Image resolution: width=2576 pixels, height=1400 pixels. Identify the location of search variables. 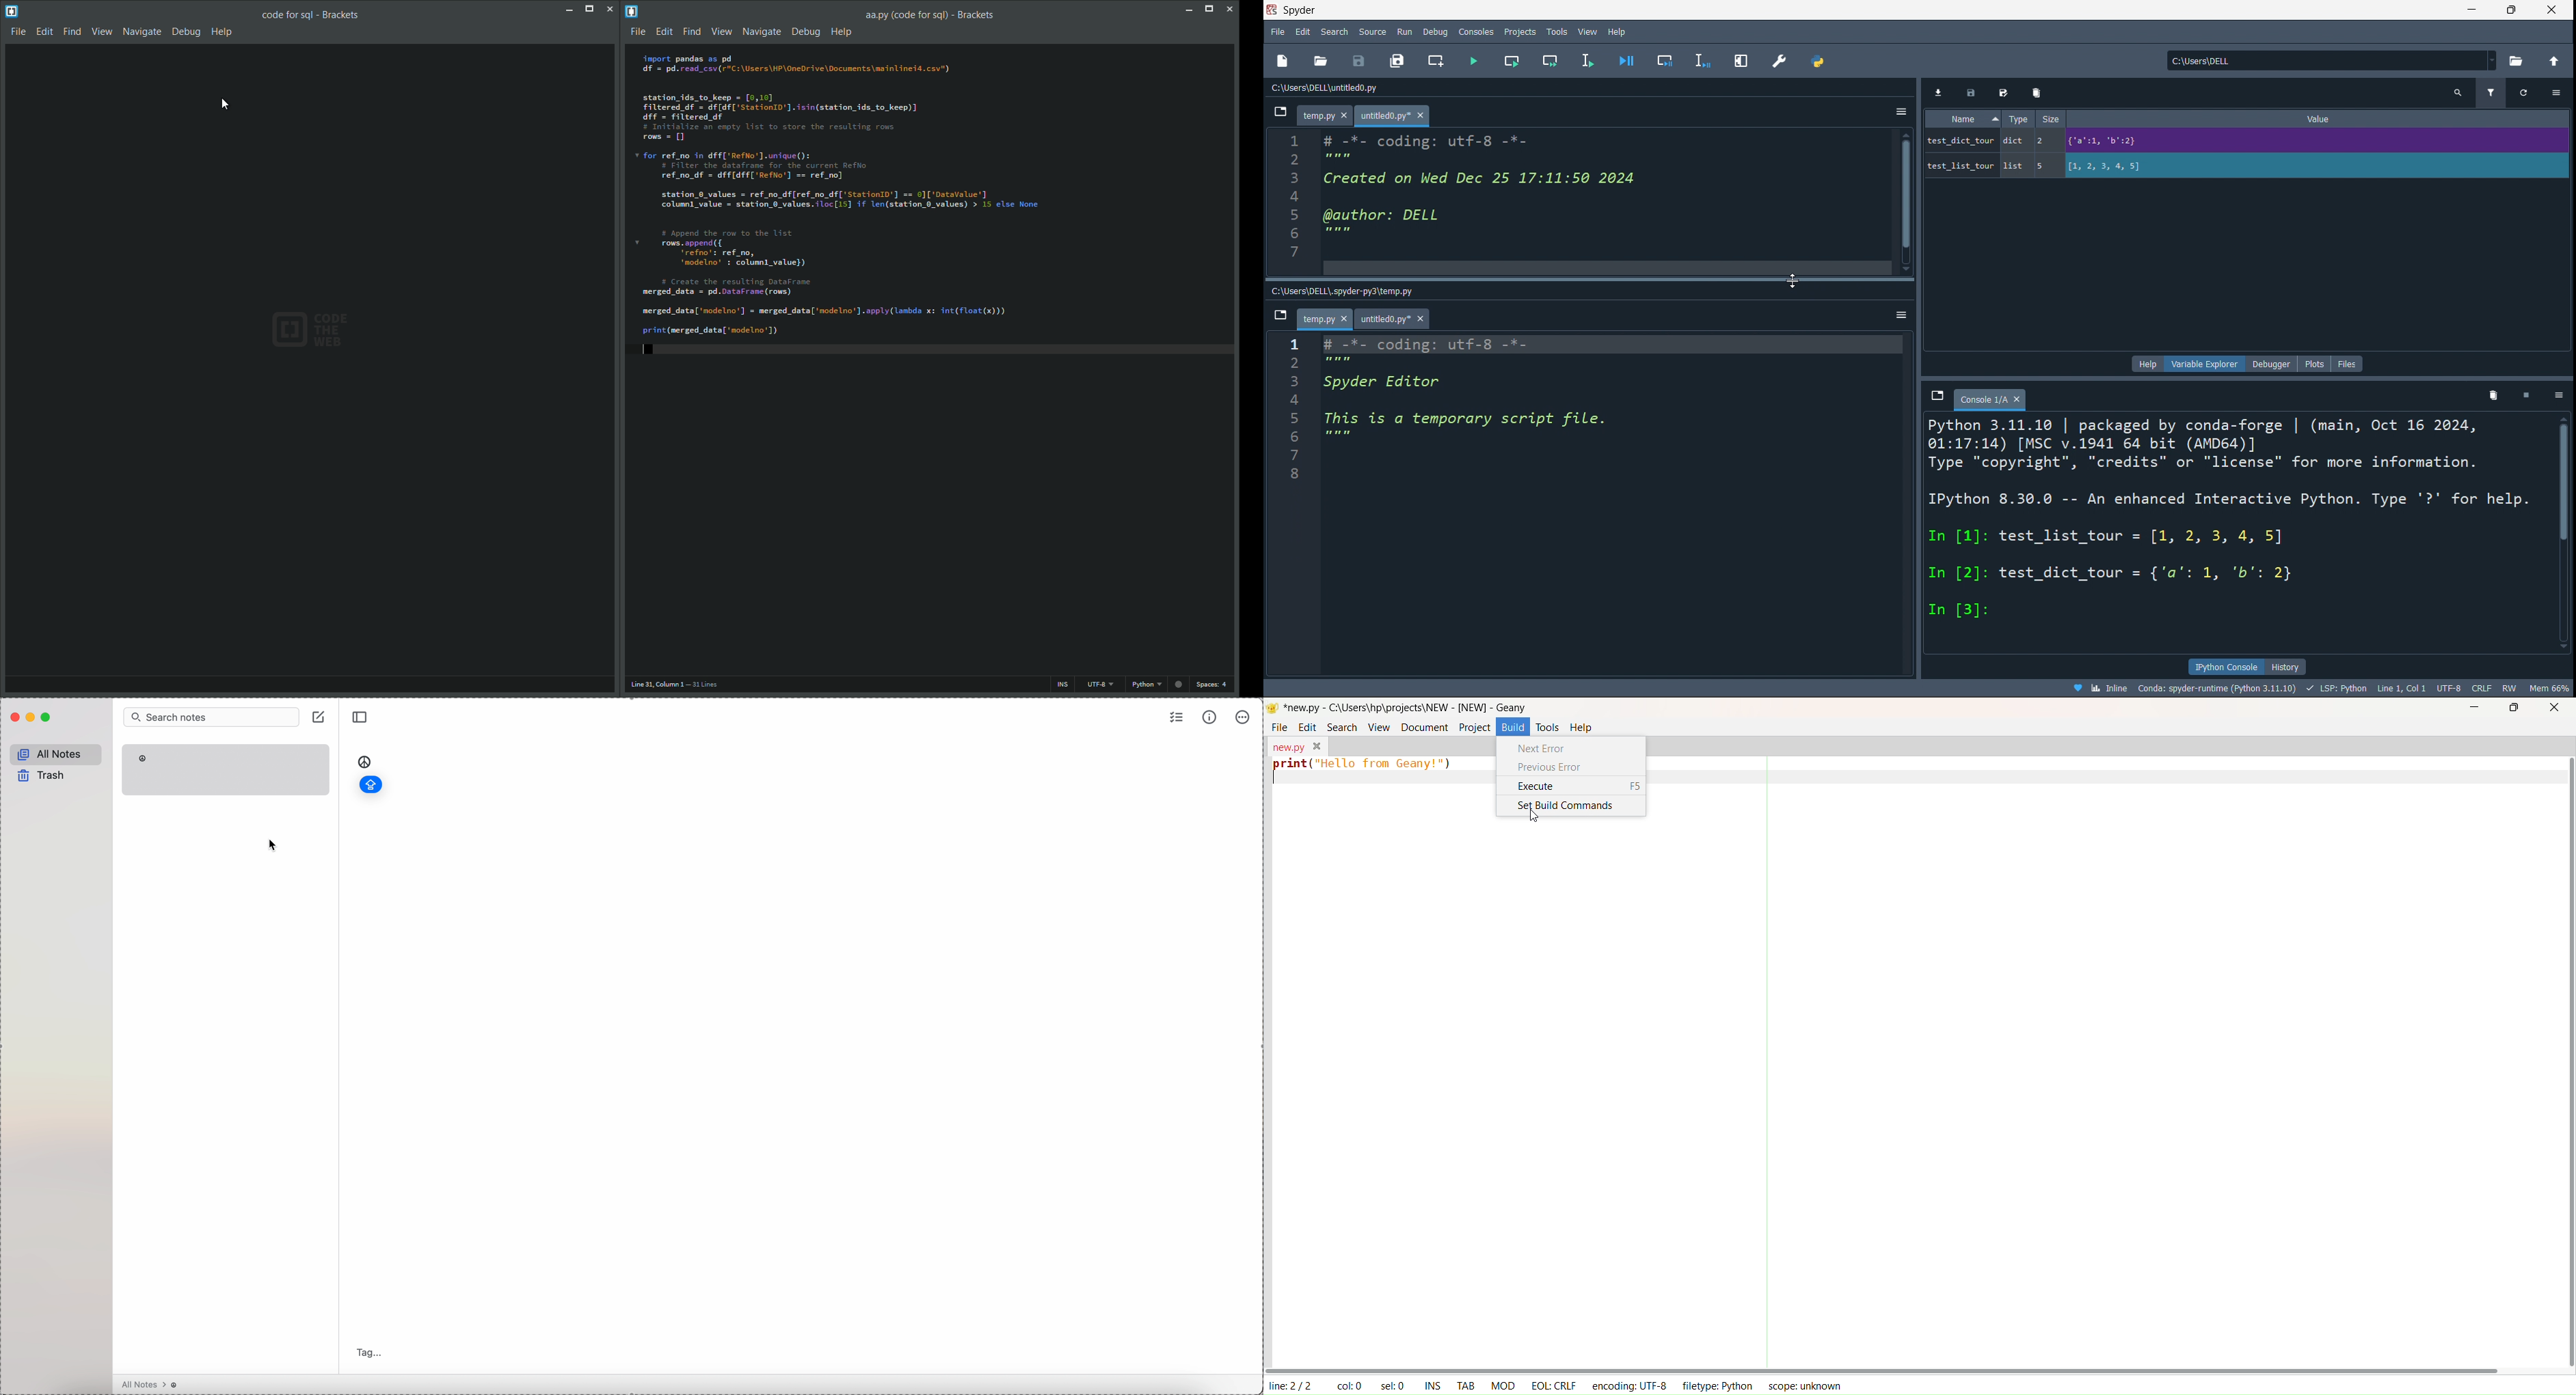
(2457, 94).